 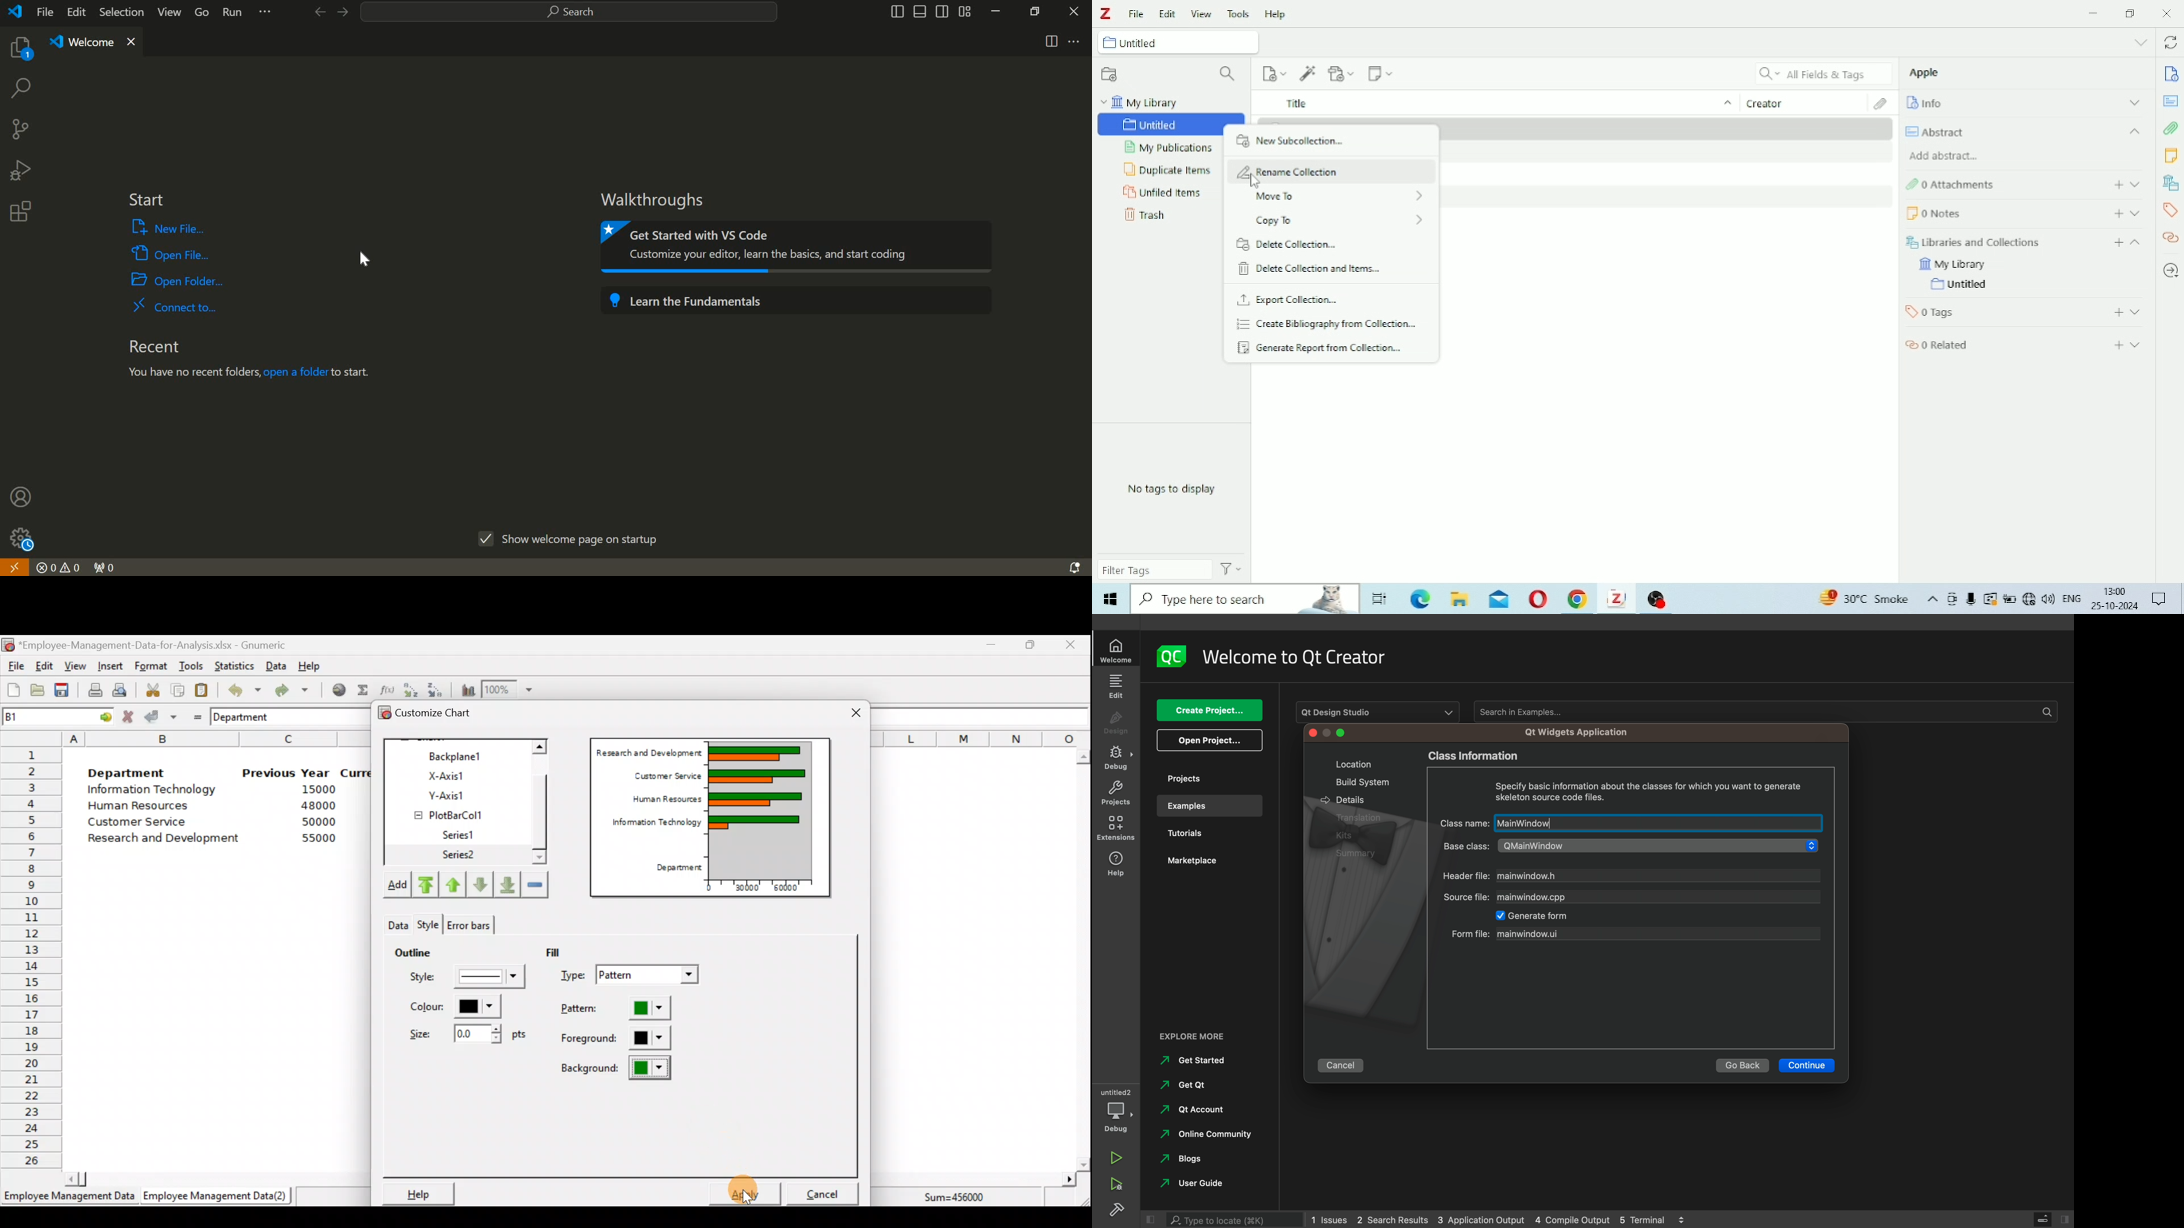 I want to click on , so click(x=1378, y=599).